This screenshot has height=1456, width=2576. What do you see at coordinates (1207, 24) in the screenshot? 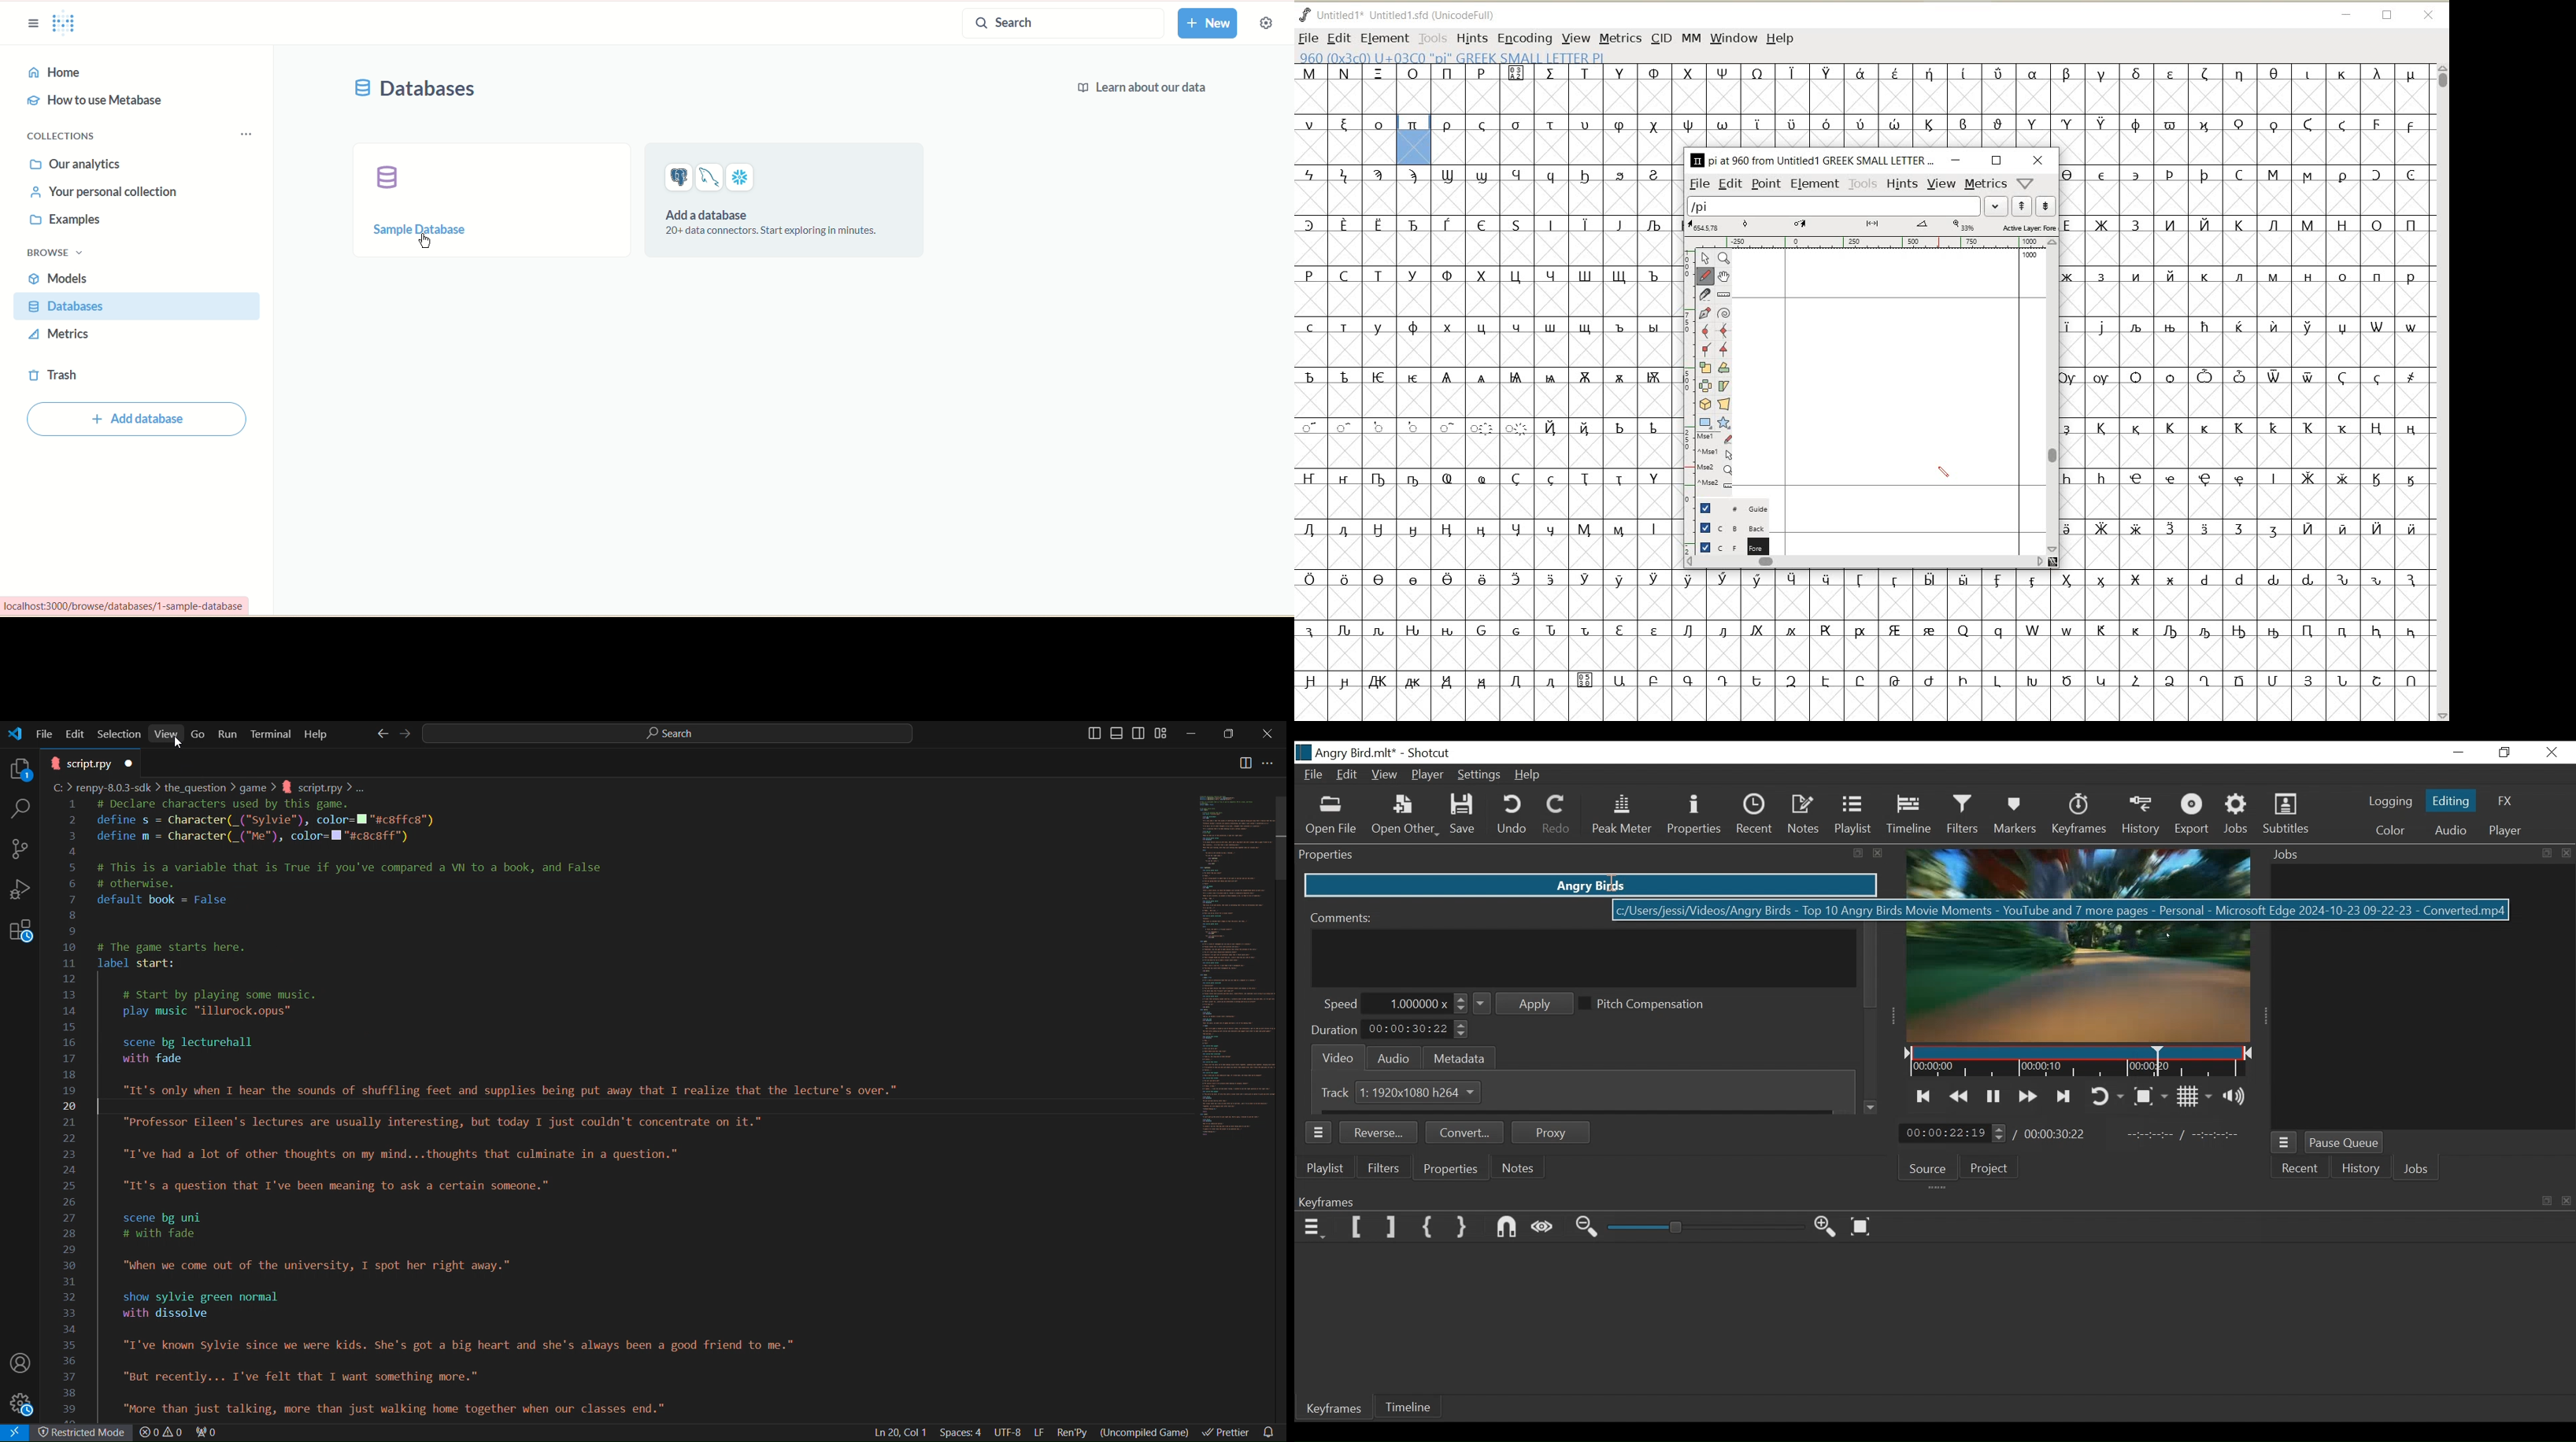
I see `new` at bounding box center [1207, 24].